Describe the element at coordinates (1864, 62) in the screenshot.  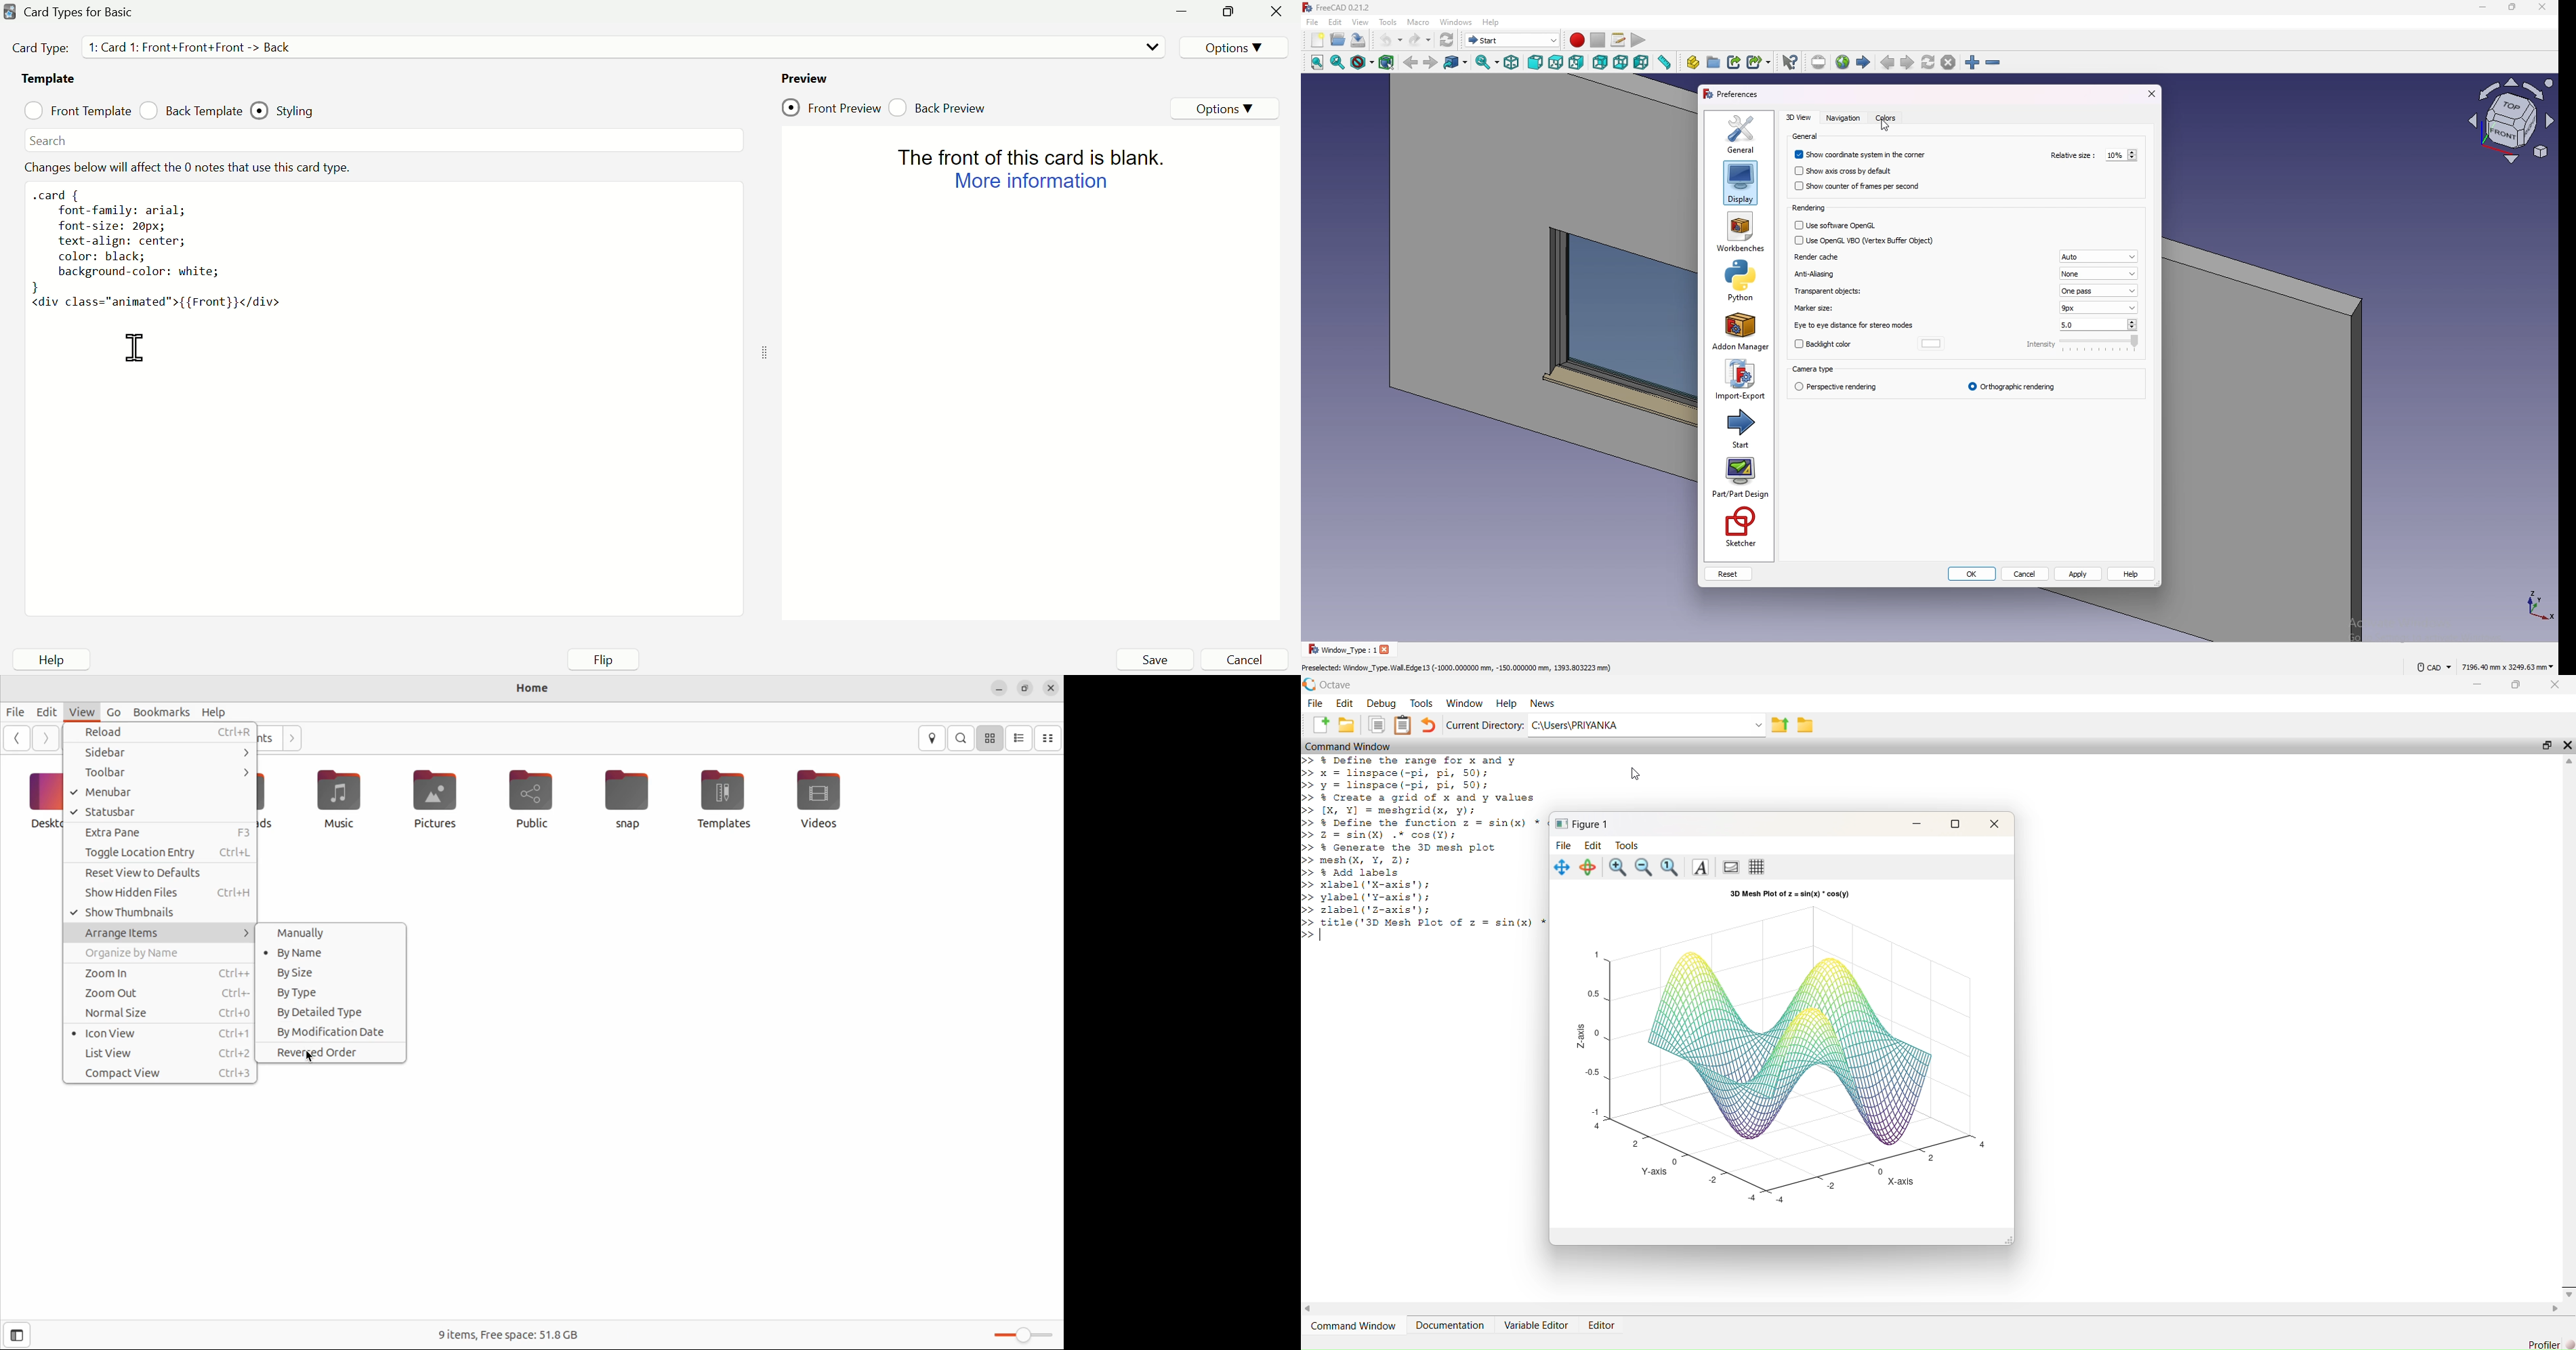
I see `start page` at that location.